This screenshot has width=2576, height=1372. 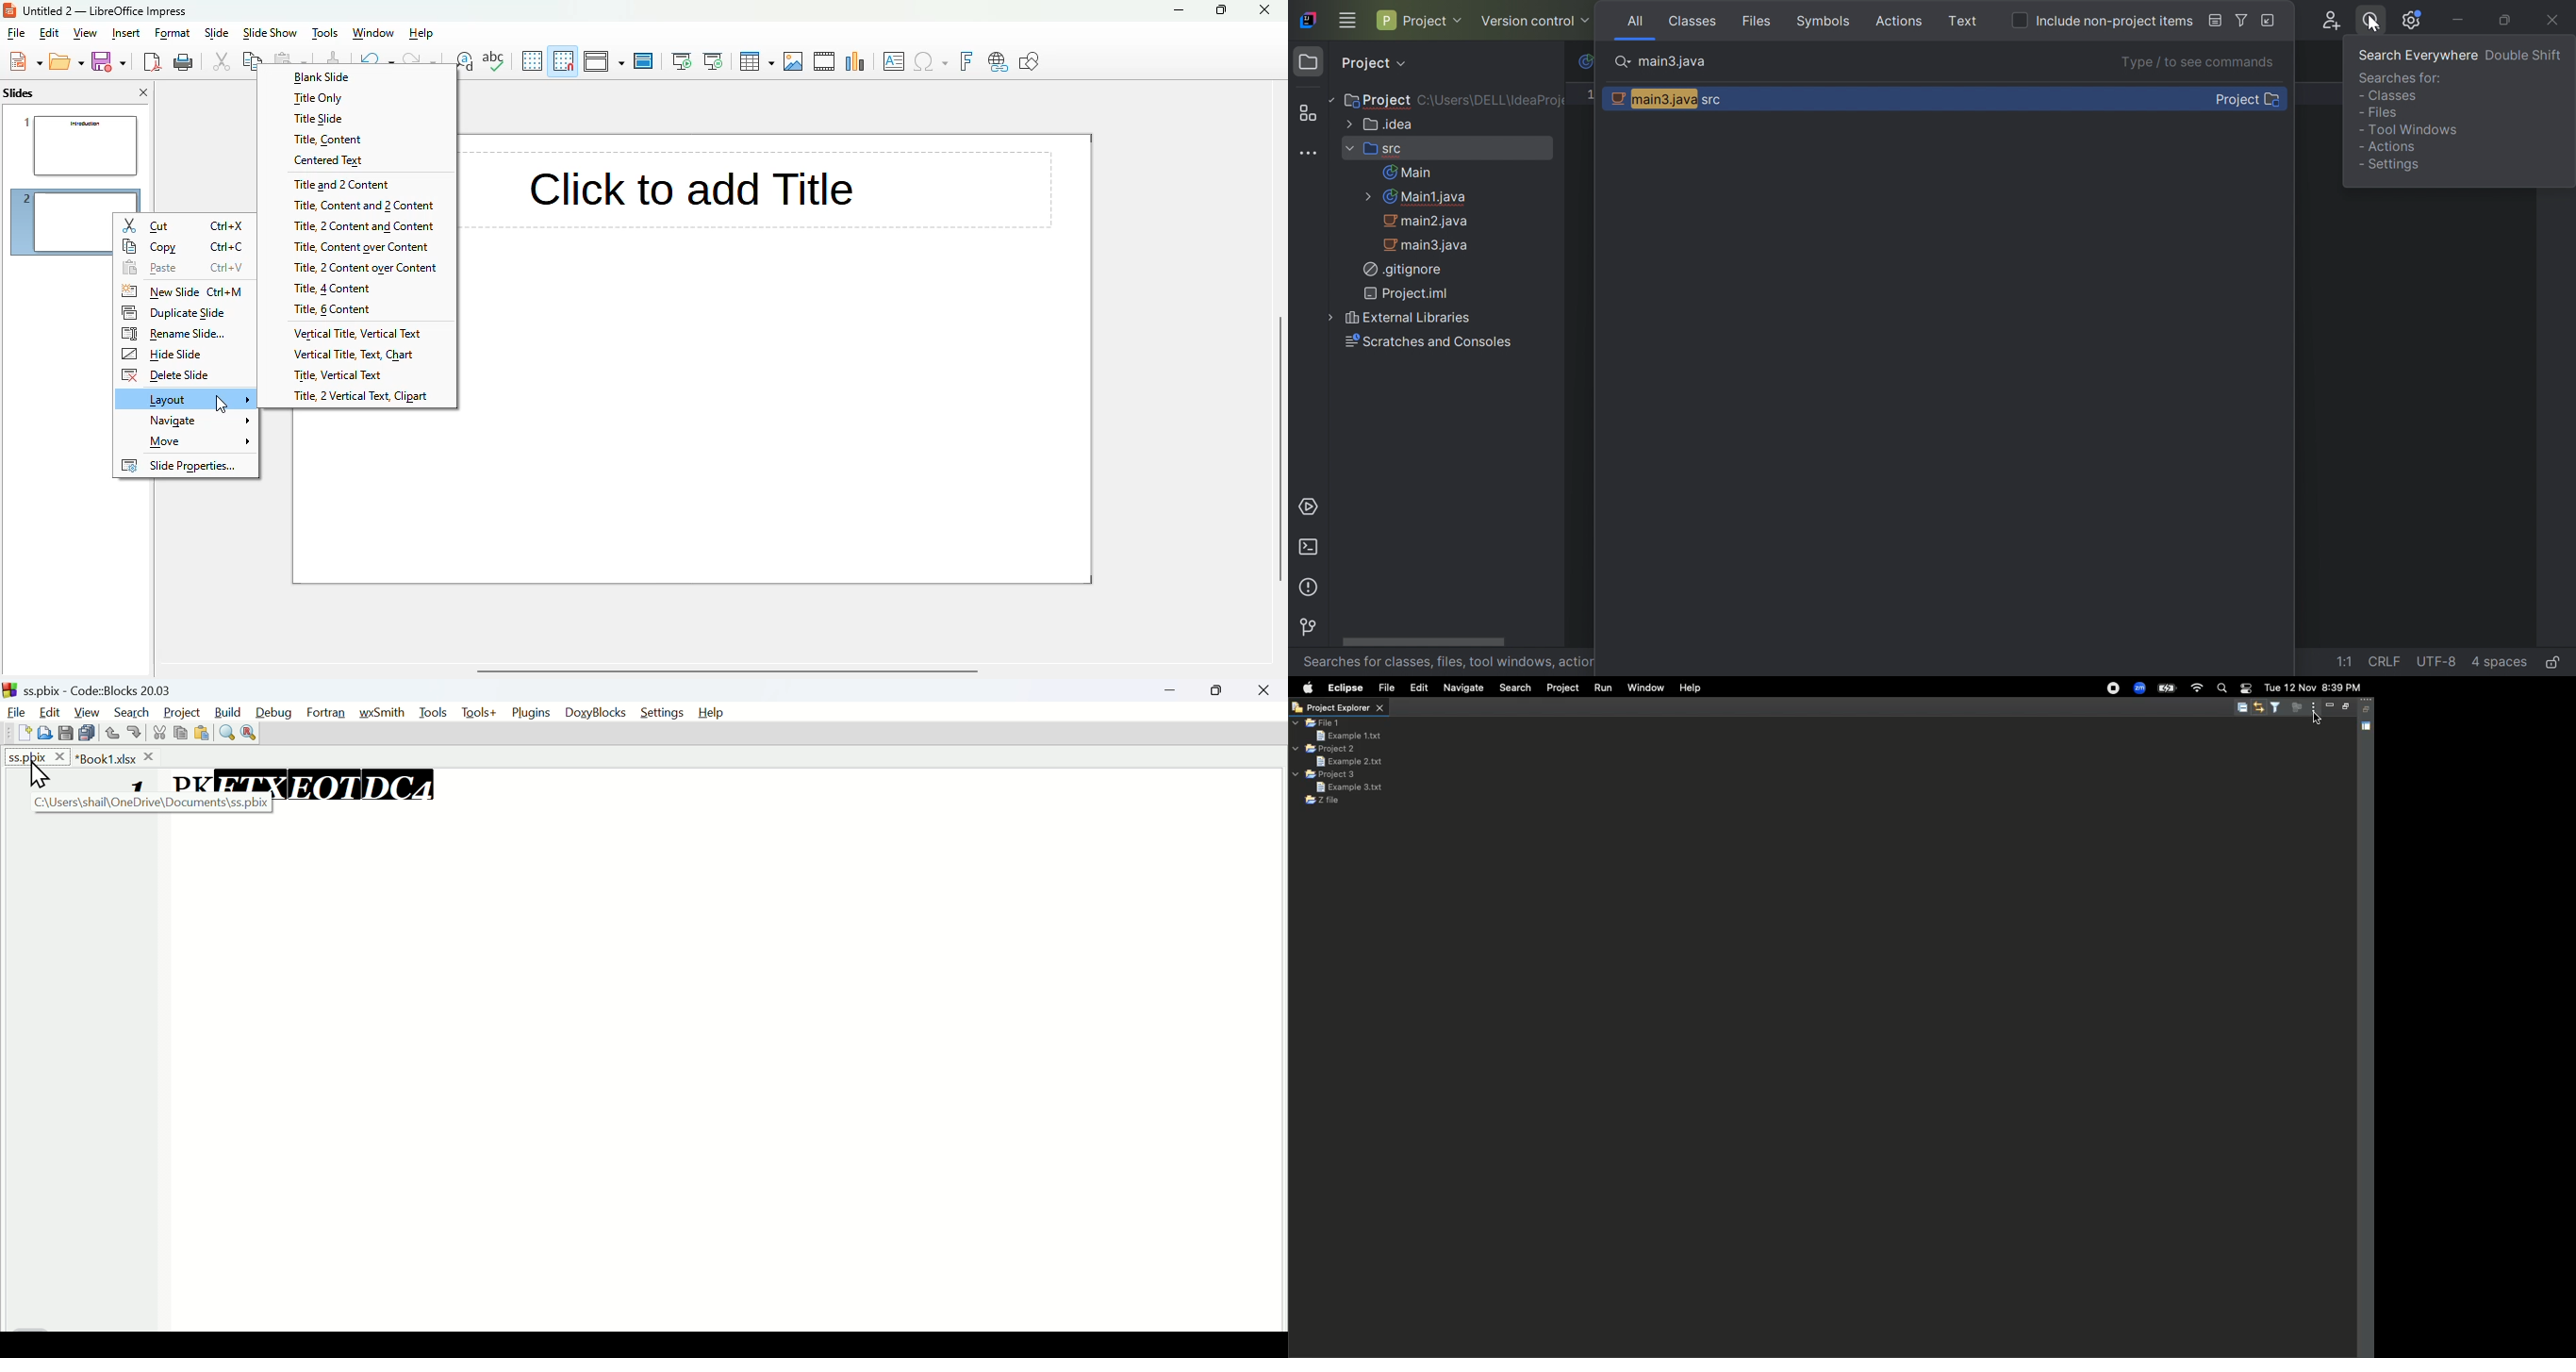 I want to click on copy, so click(x=186, y=247).